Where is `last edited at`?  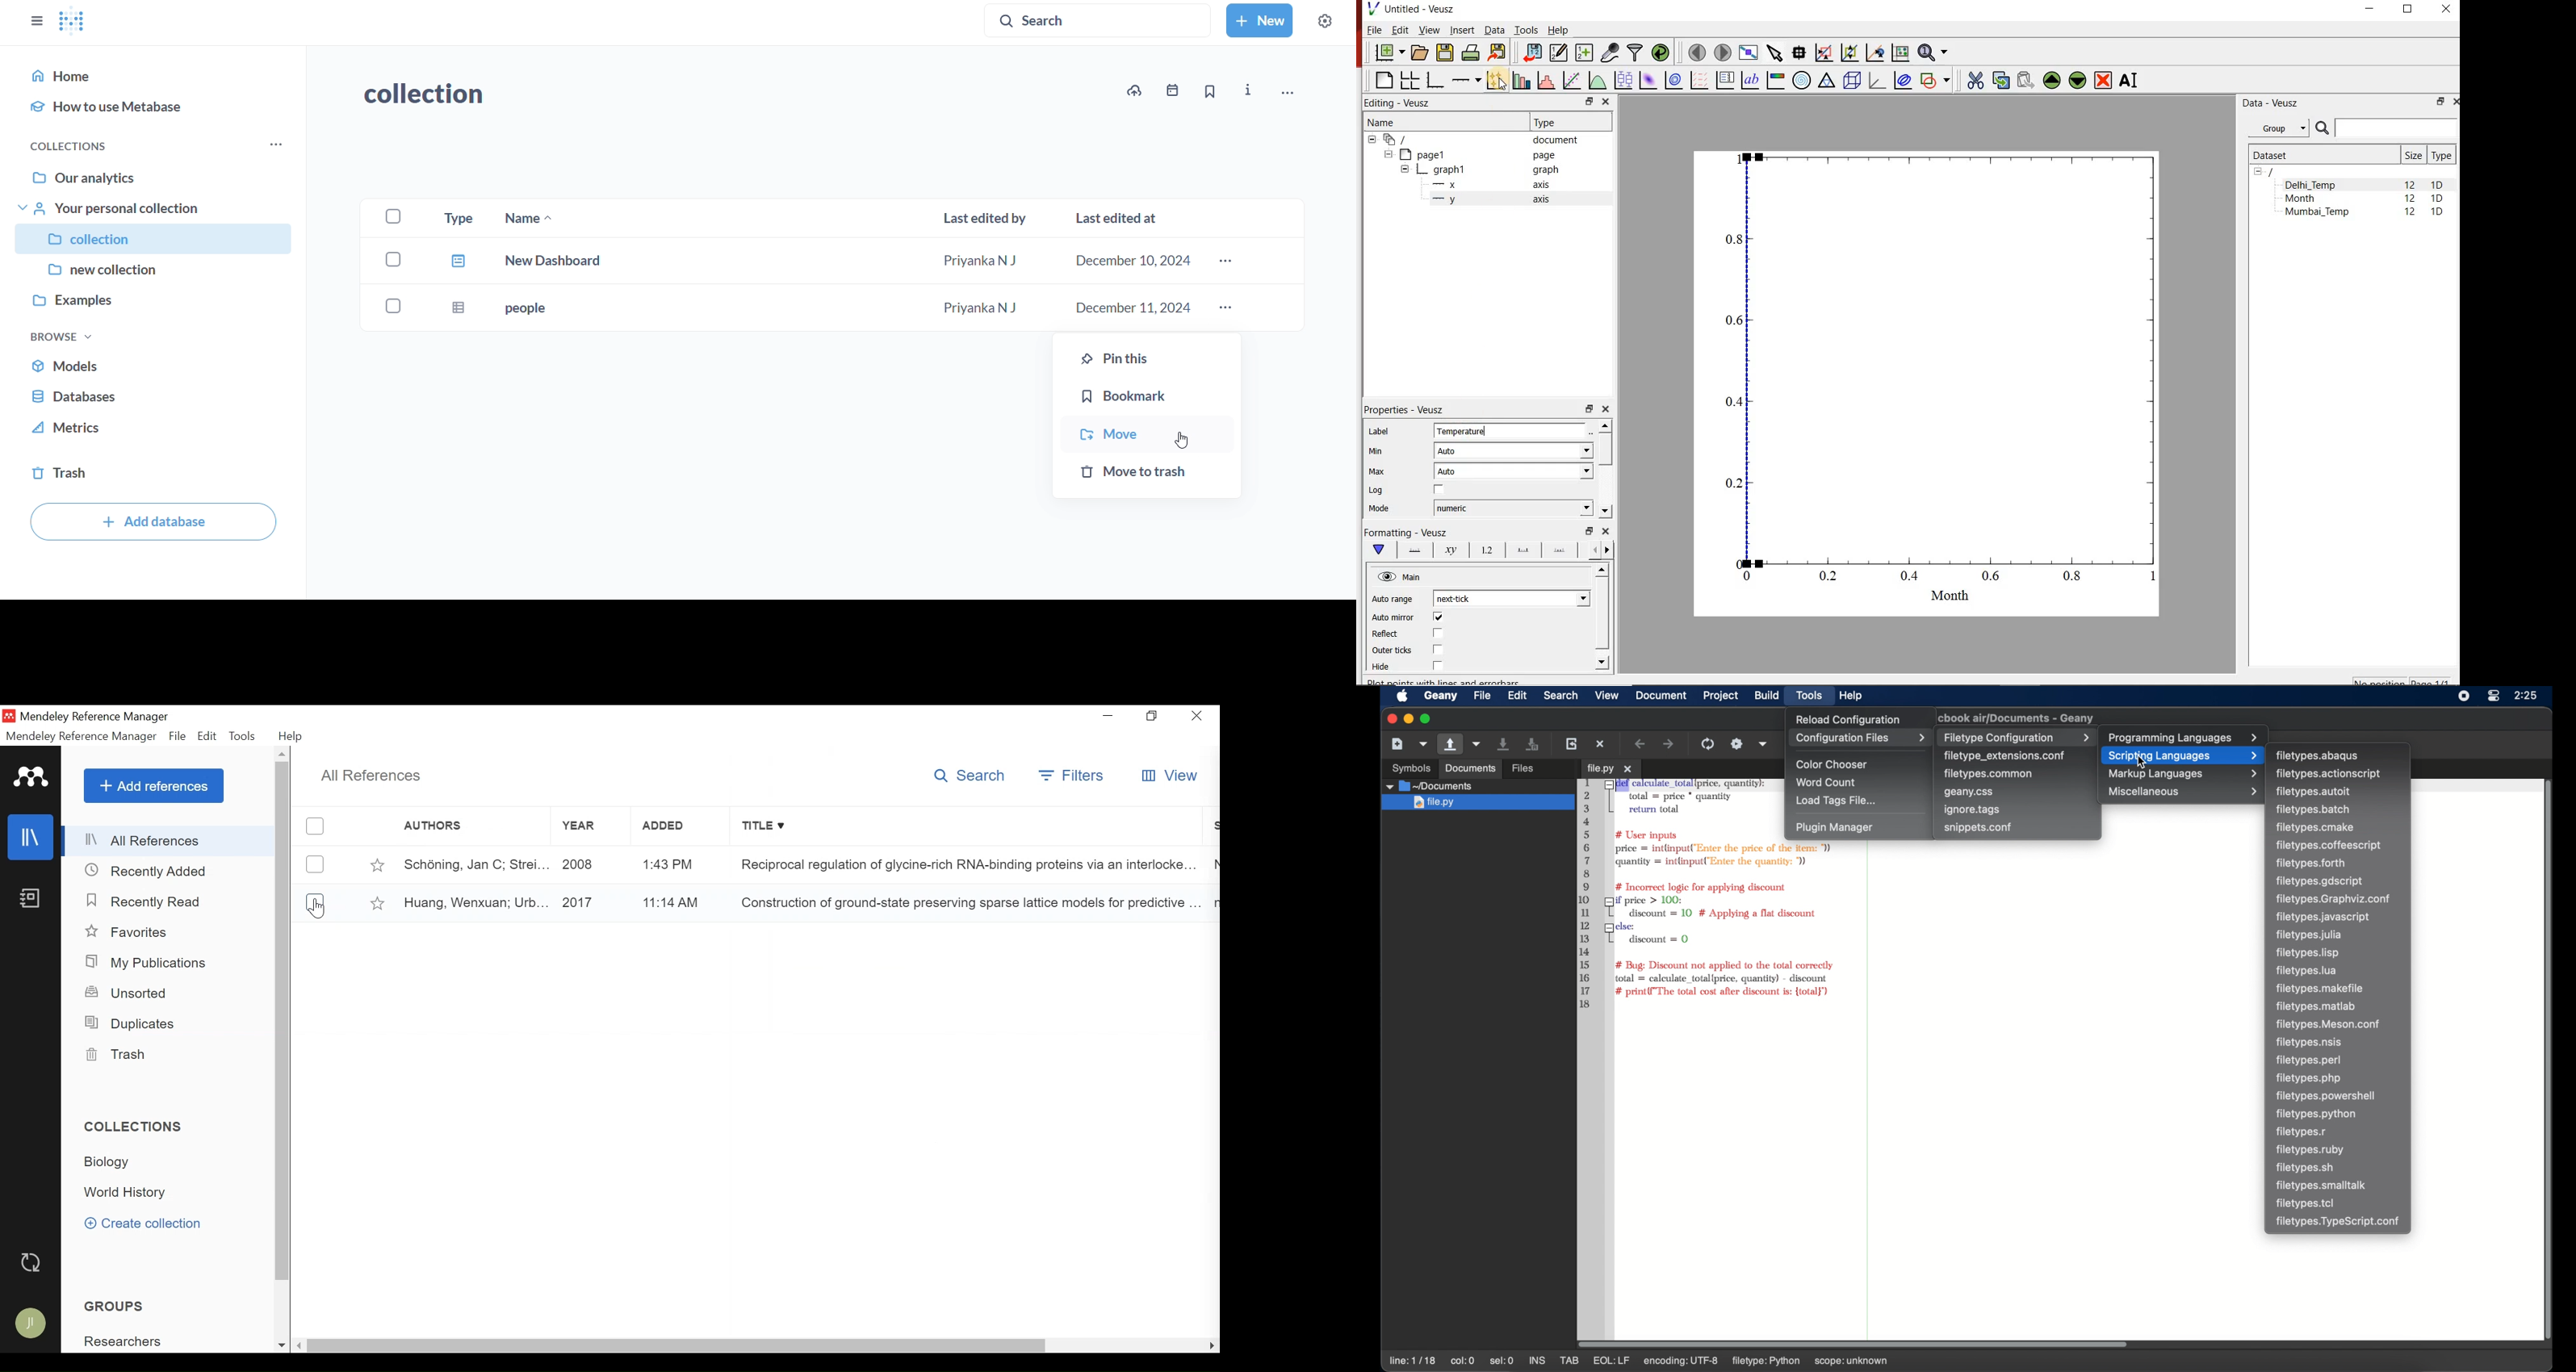
last edited at is located at coordinates (1120, 218).